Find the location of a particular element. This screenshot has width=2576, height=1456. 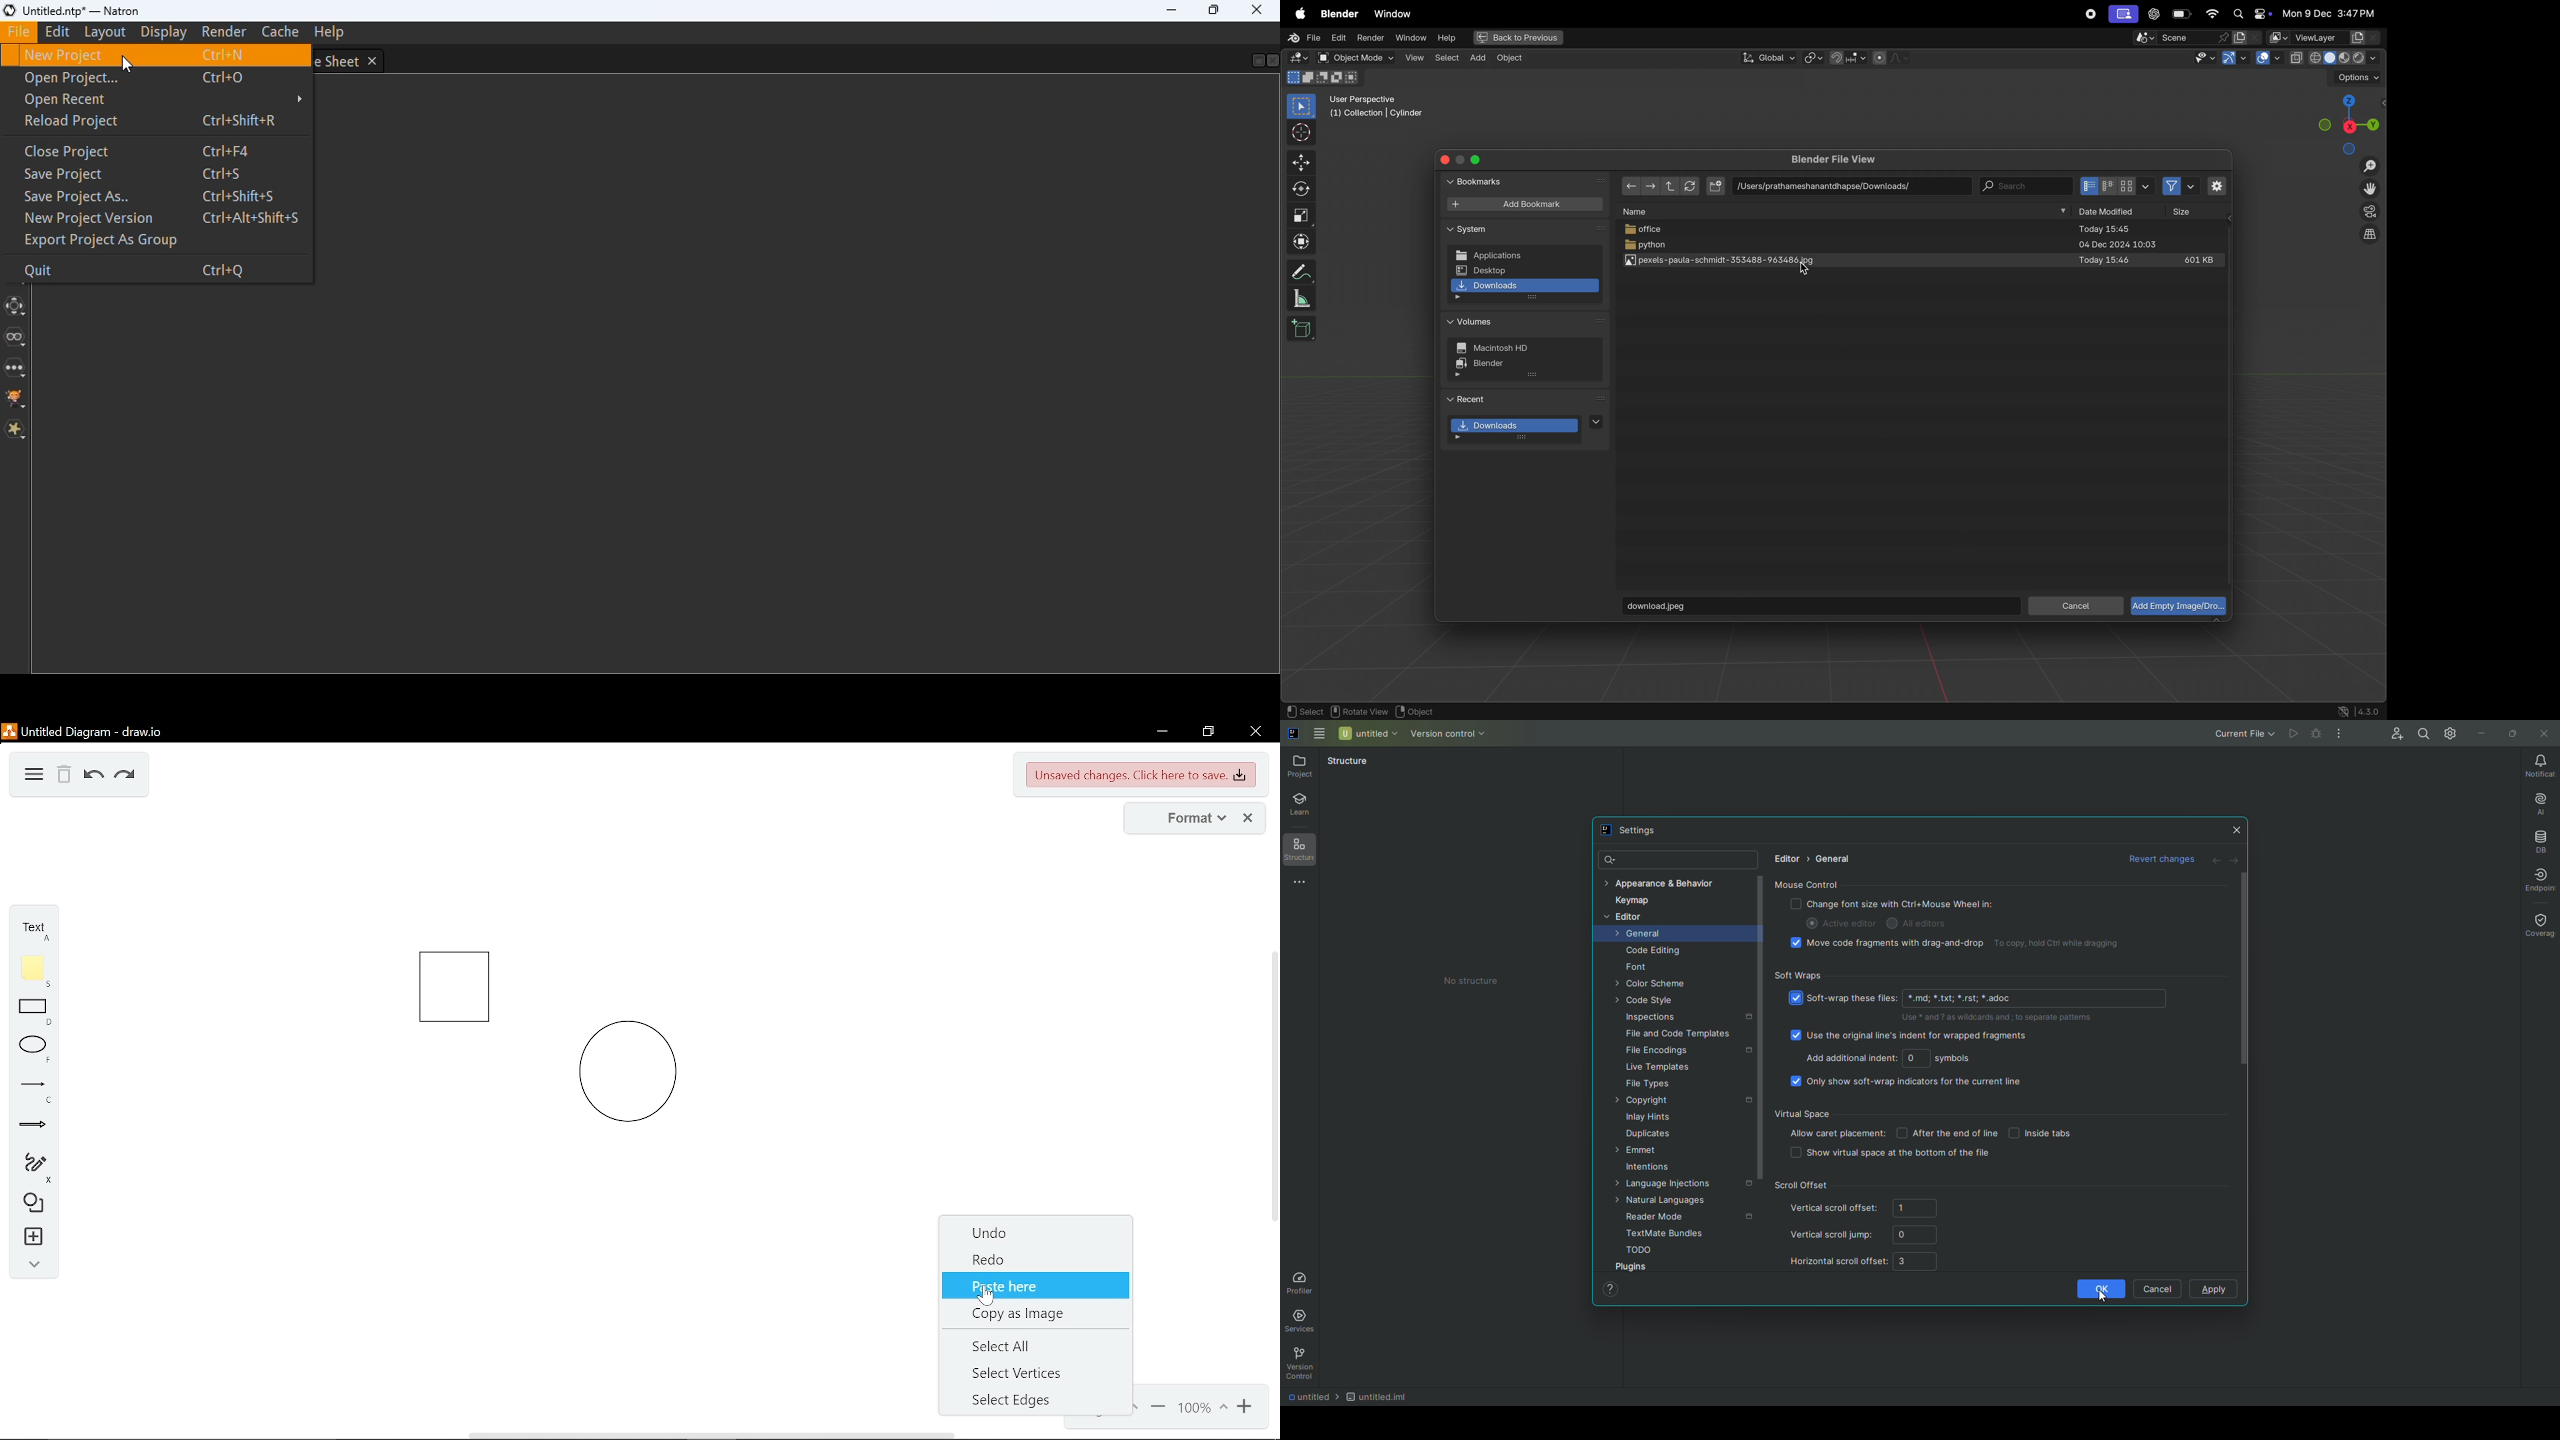

select vertices is located at coordinates (1031, 1373).